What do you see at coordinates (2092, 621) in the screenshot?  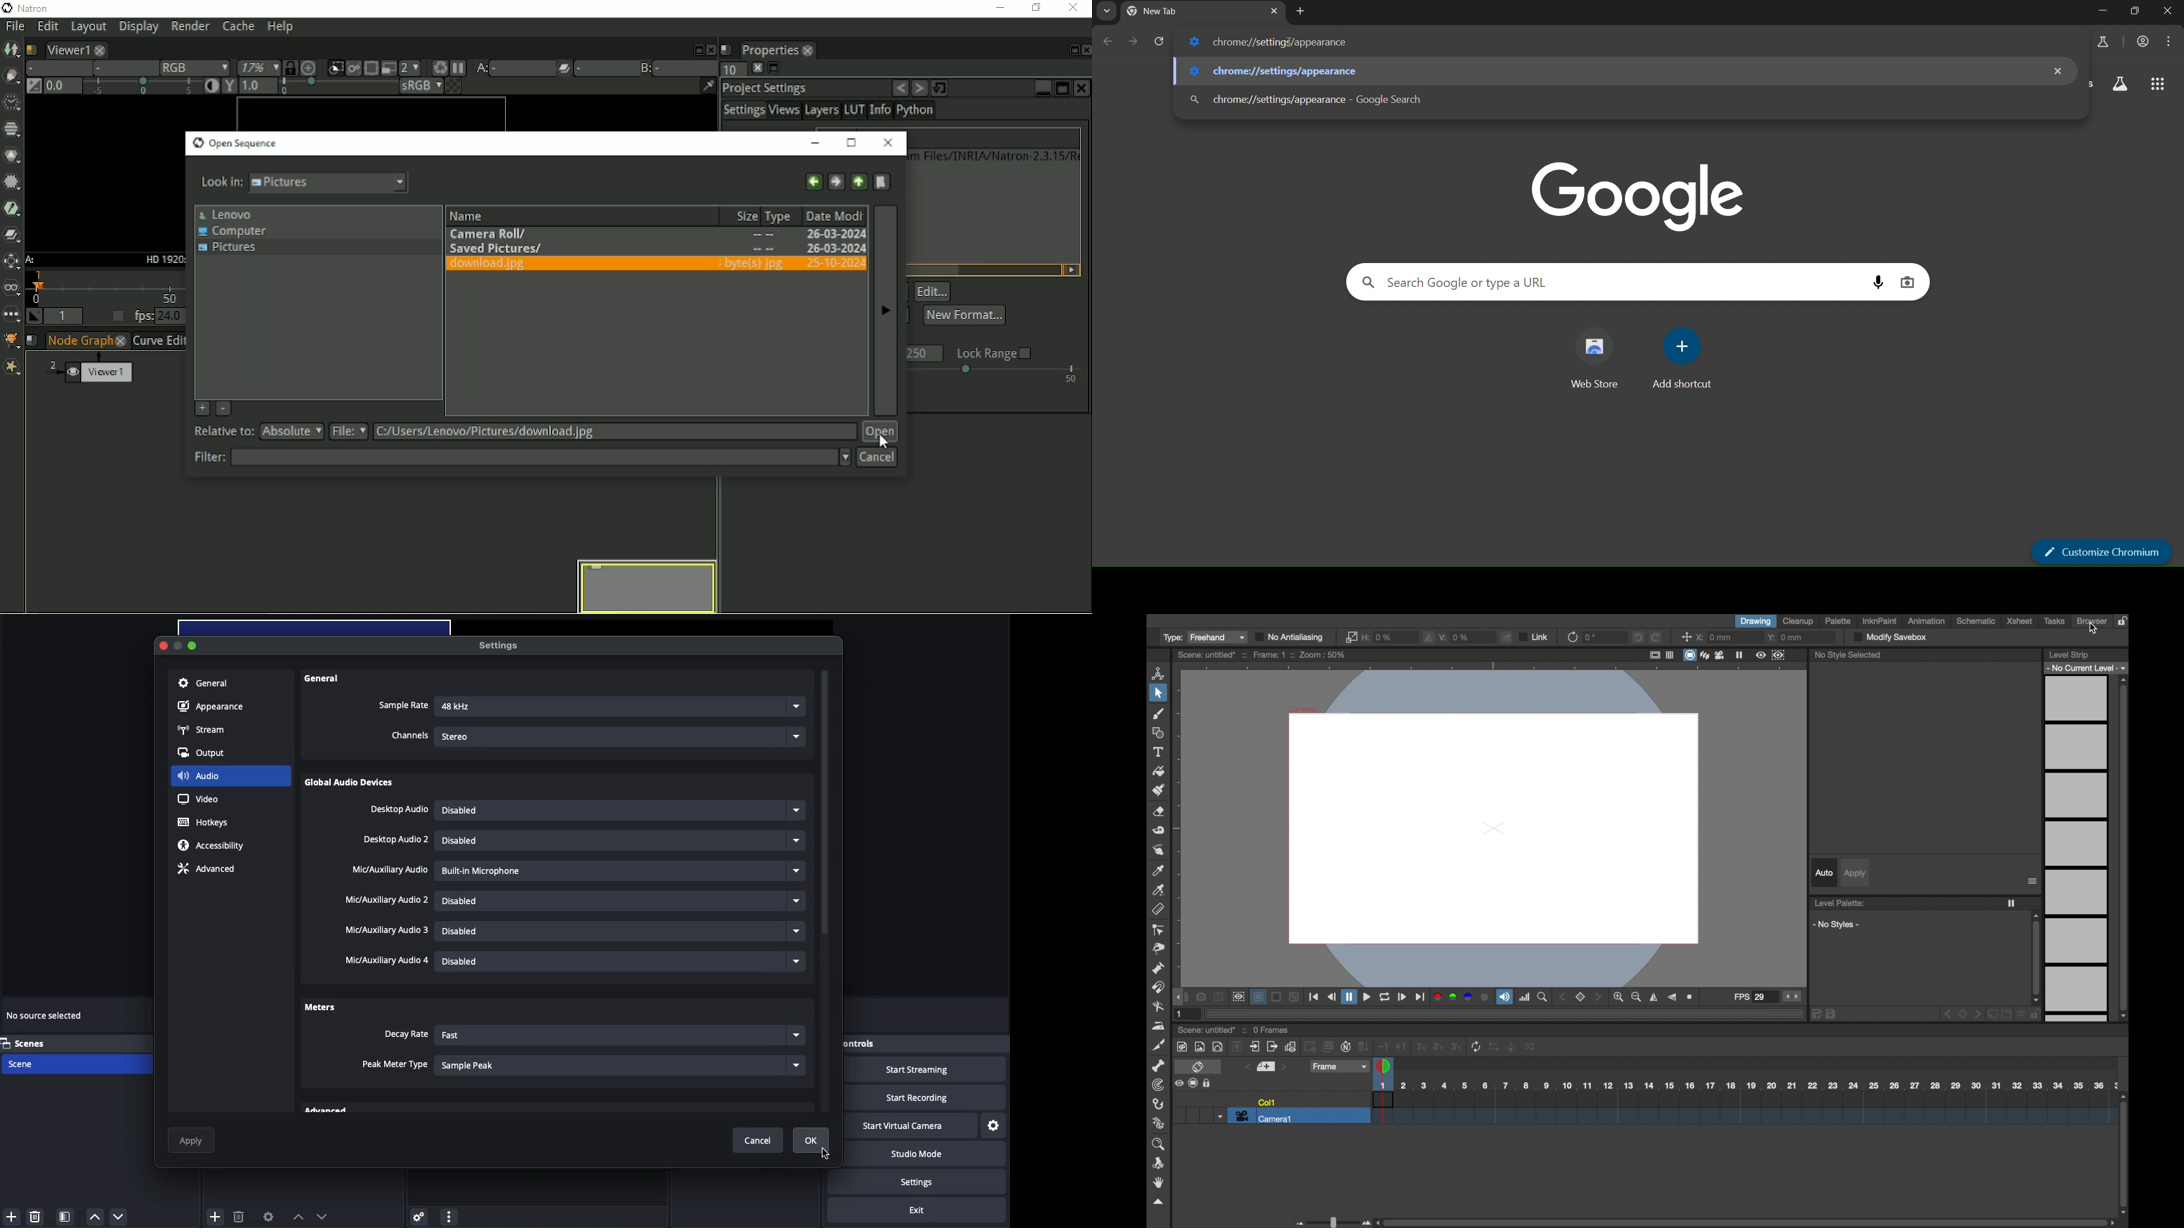 I see `browser` at bounding box center [2092, 621].